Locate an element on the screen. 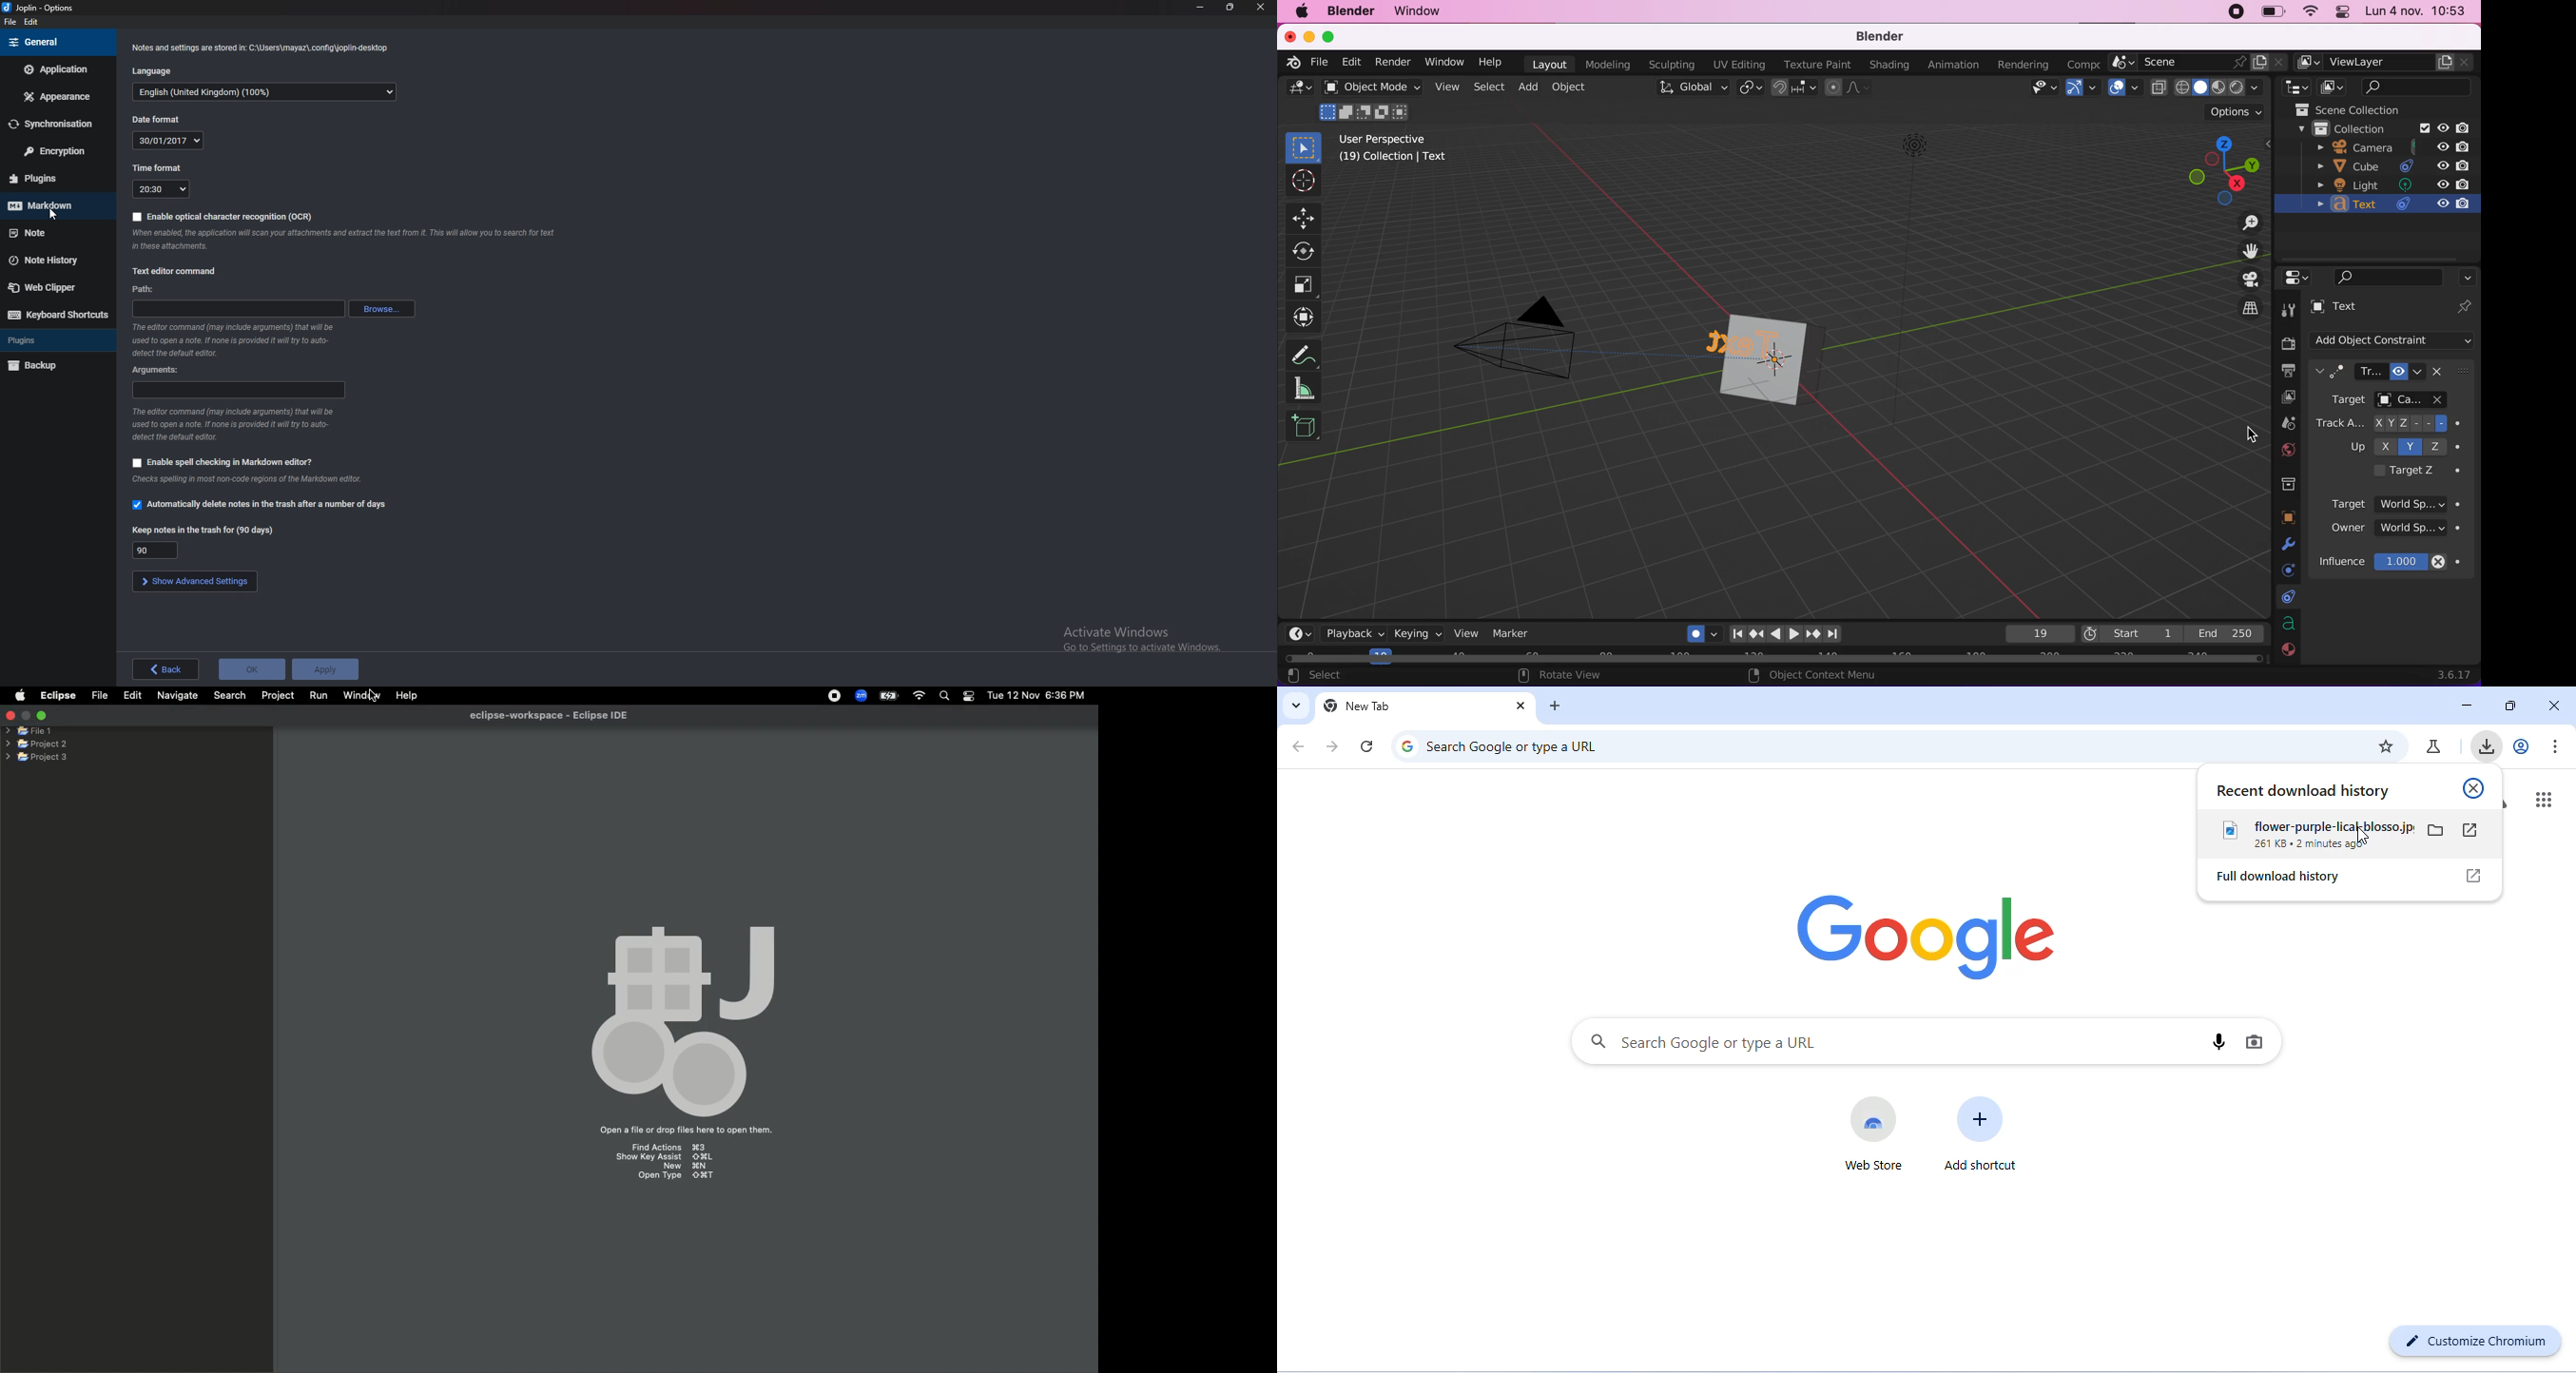  joplin is located at coordinates (41, 8).